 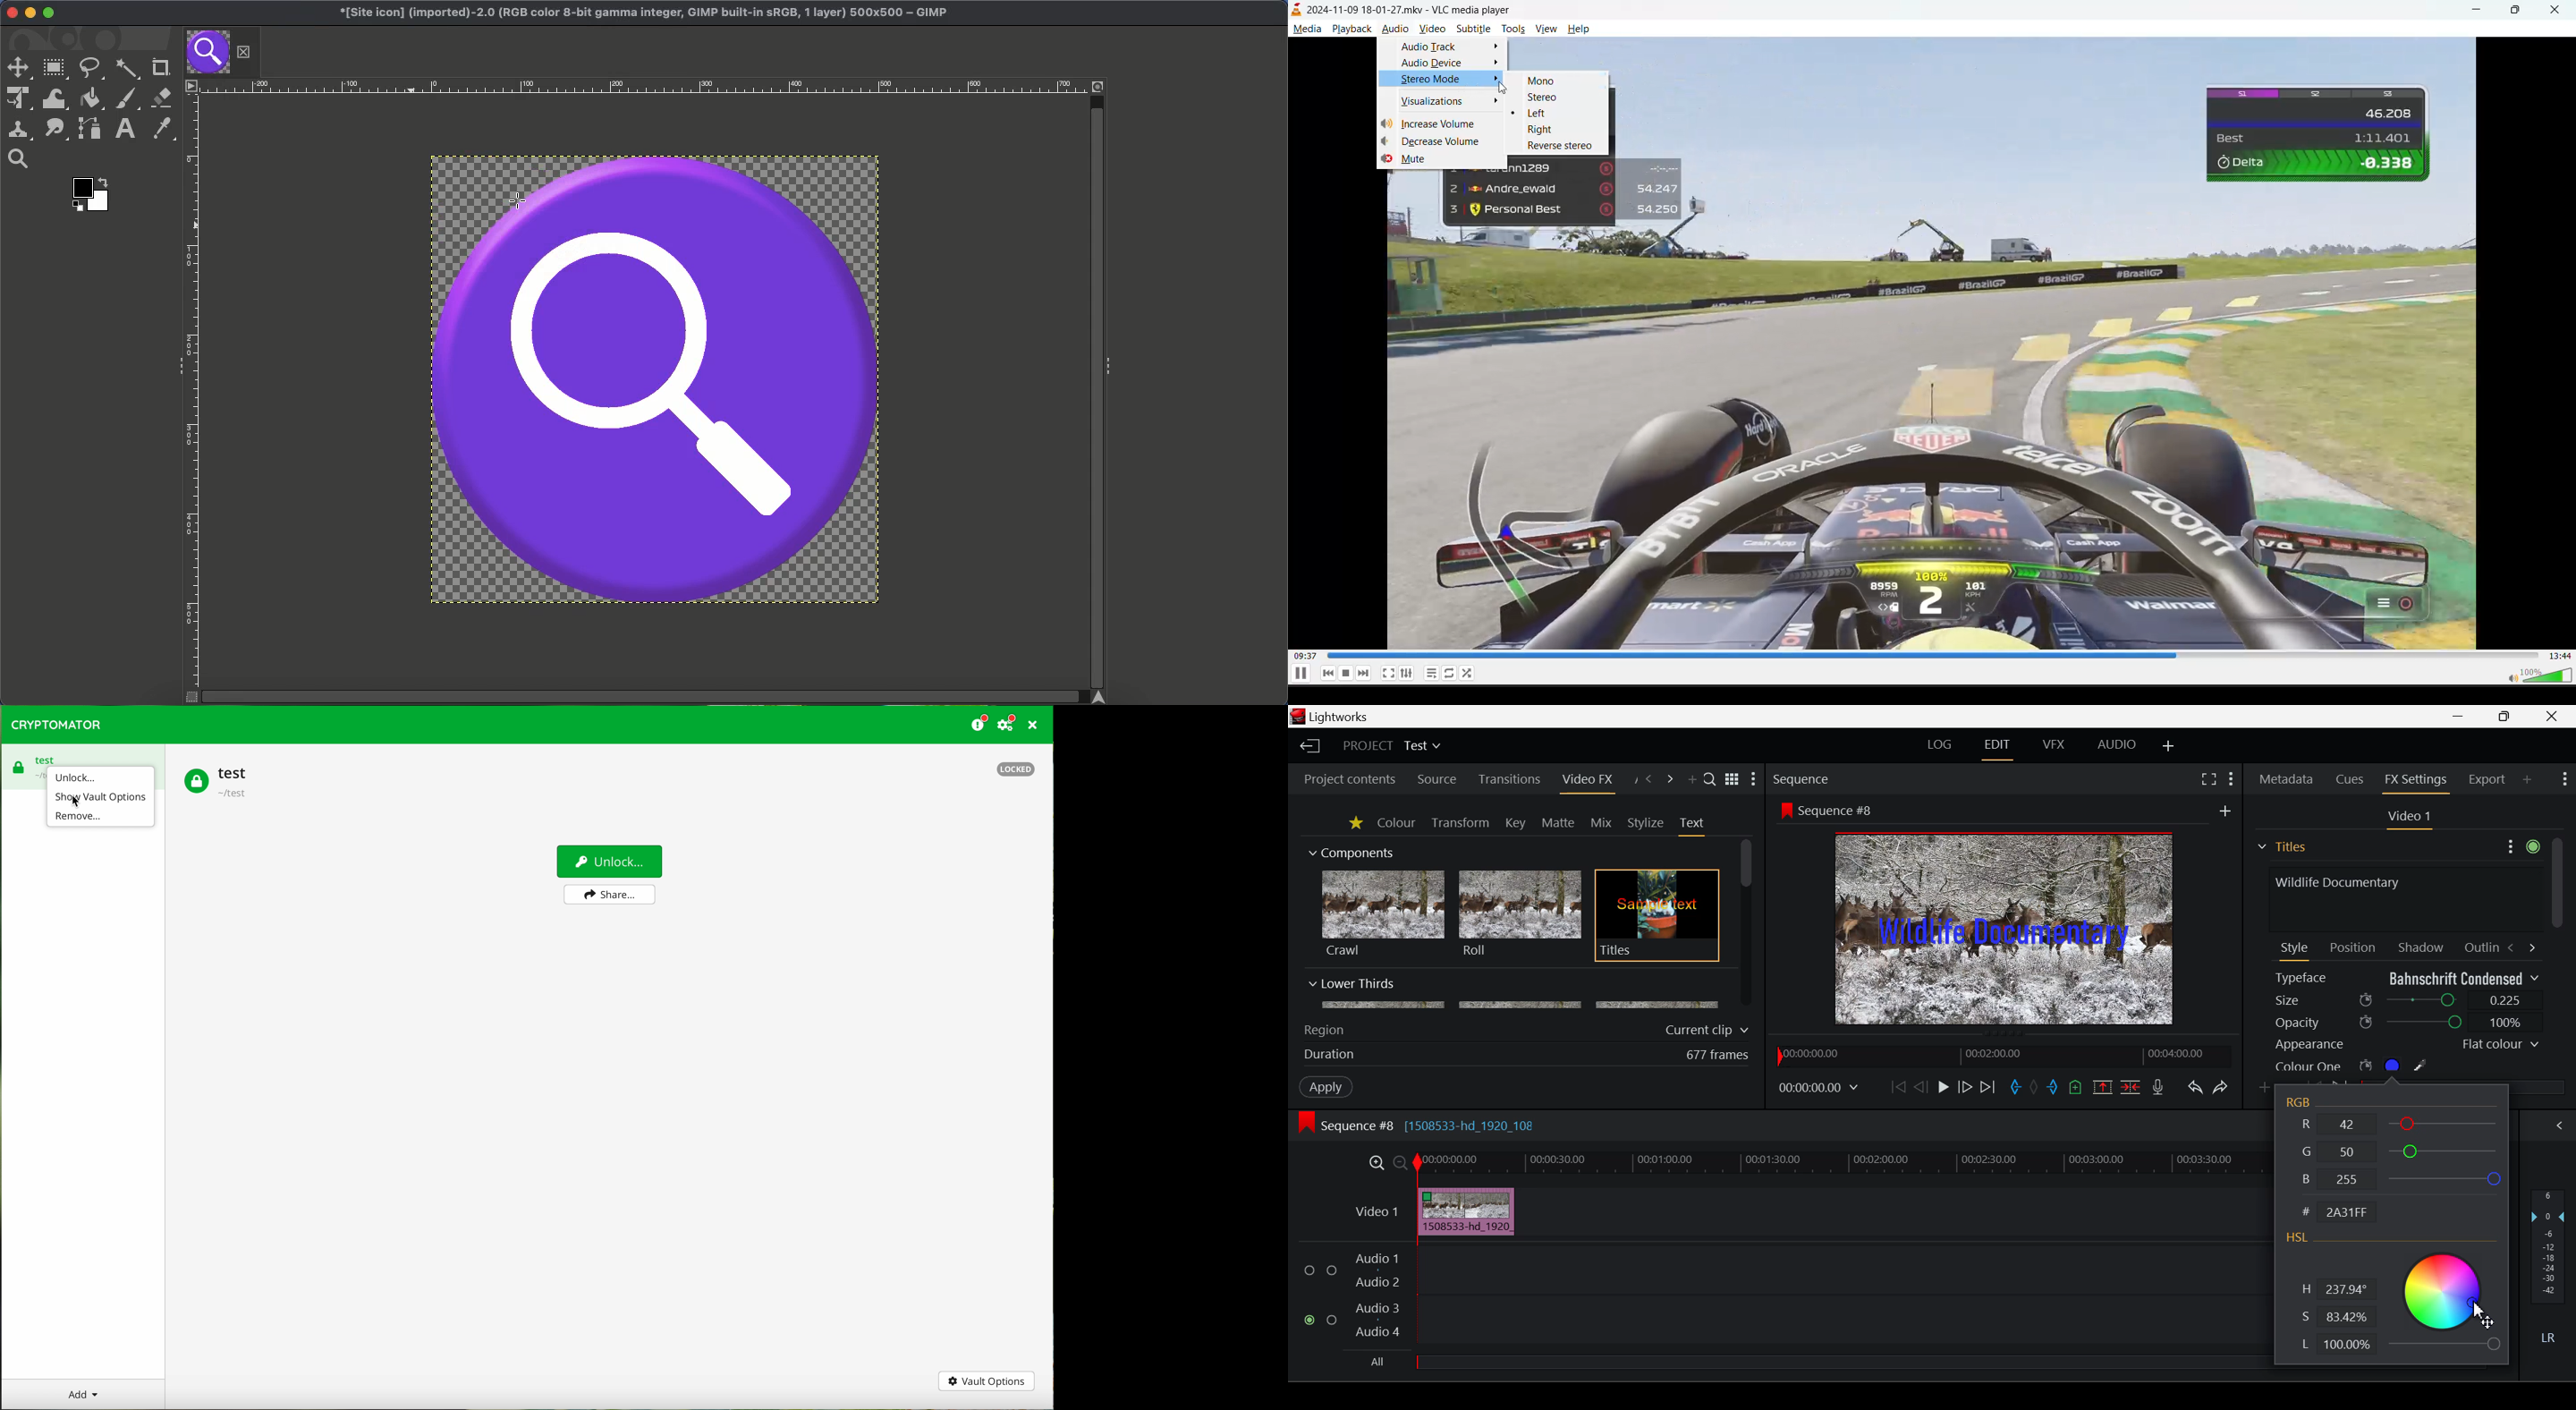 What do you see at coordinates (2406, 1045) in the screenshot?
I see `Appearance` at bounding box center [2406, 1045].